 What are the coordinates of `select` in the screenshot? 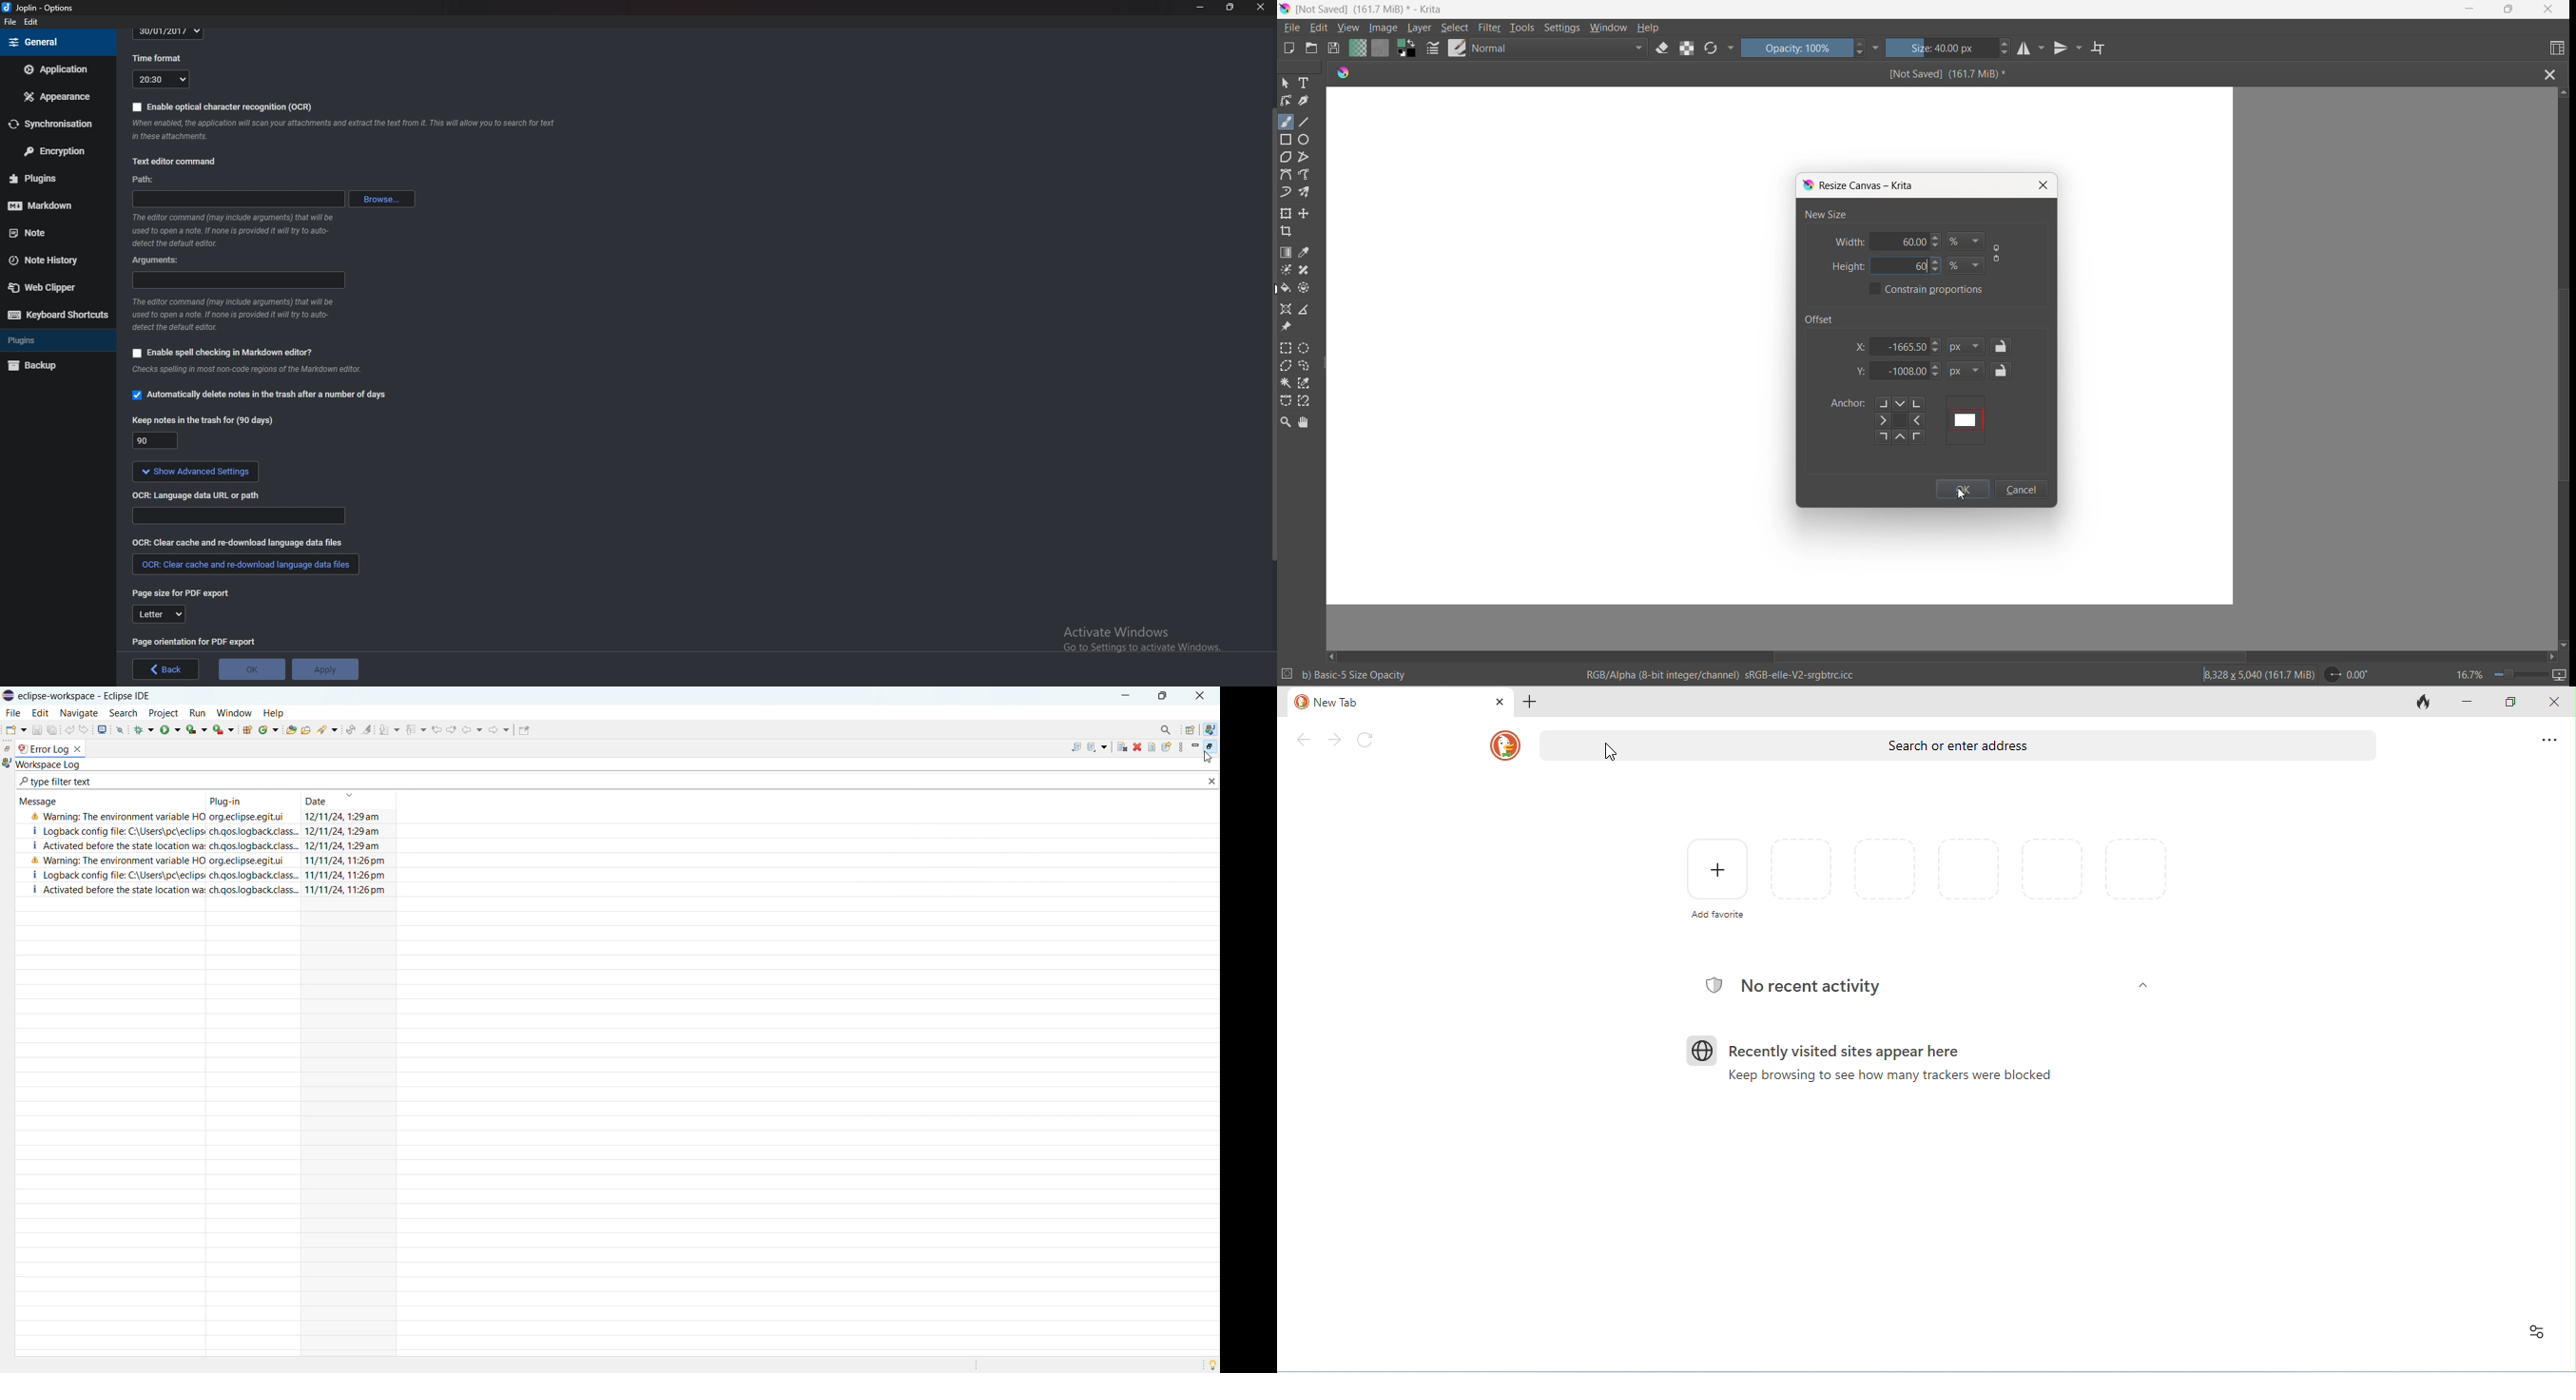 It's located at (1455, 30).